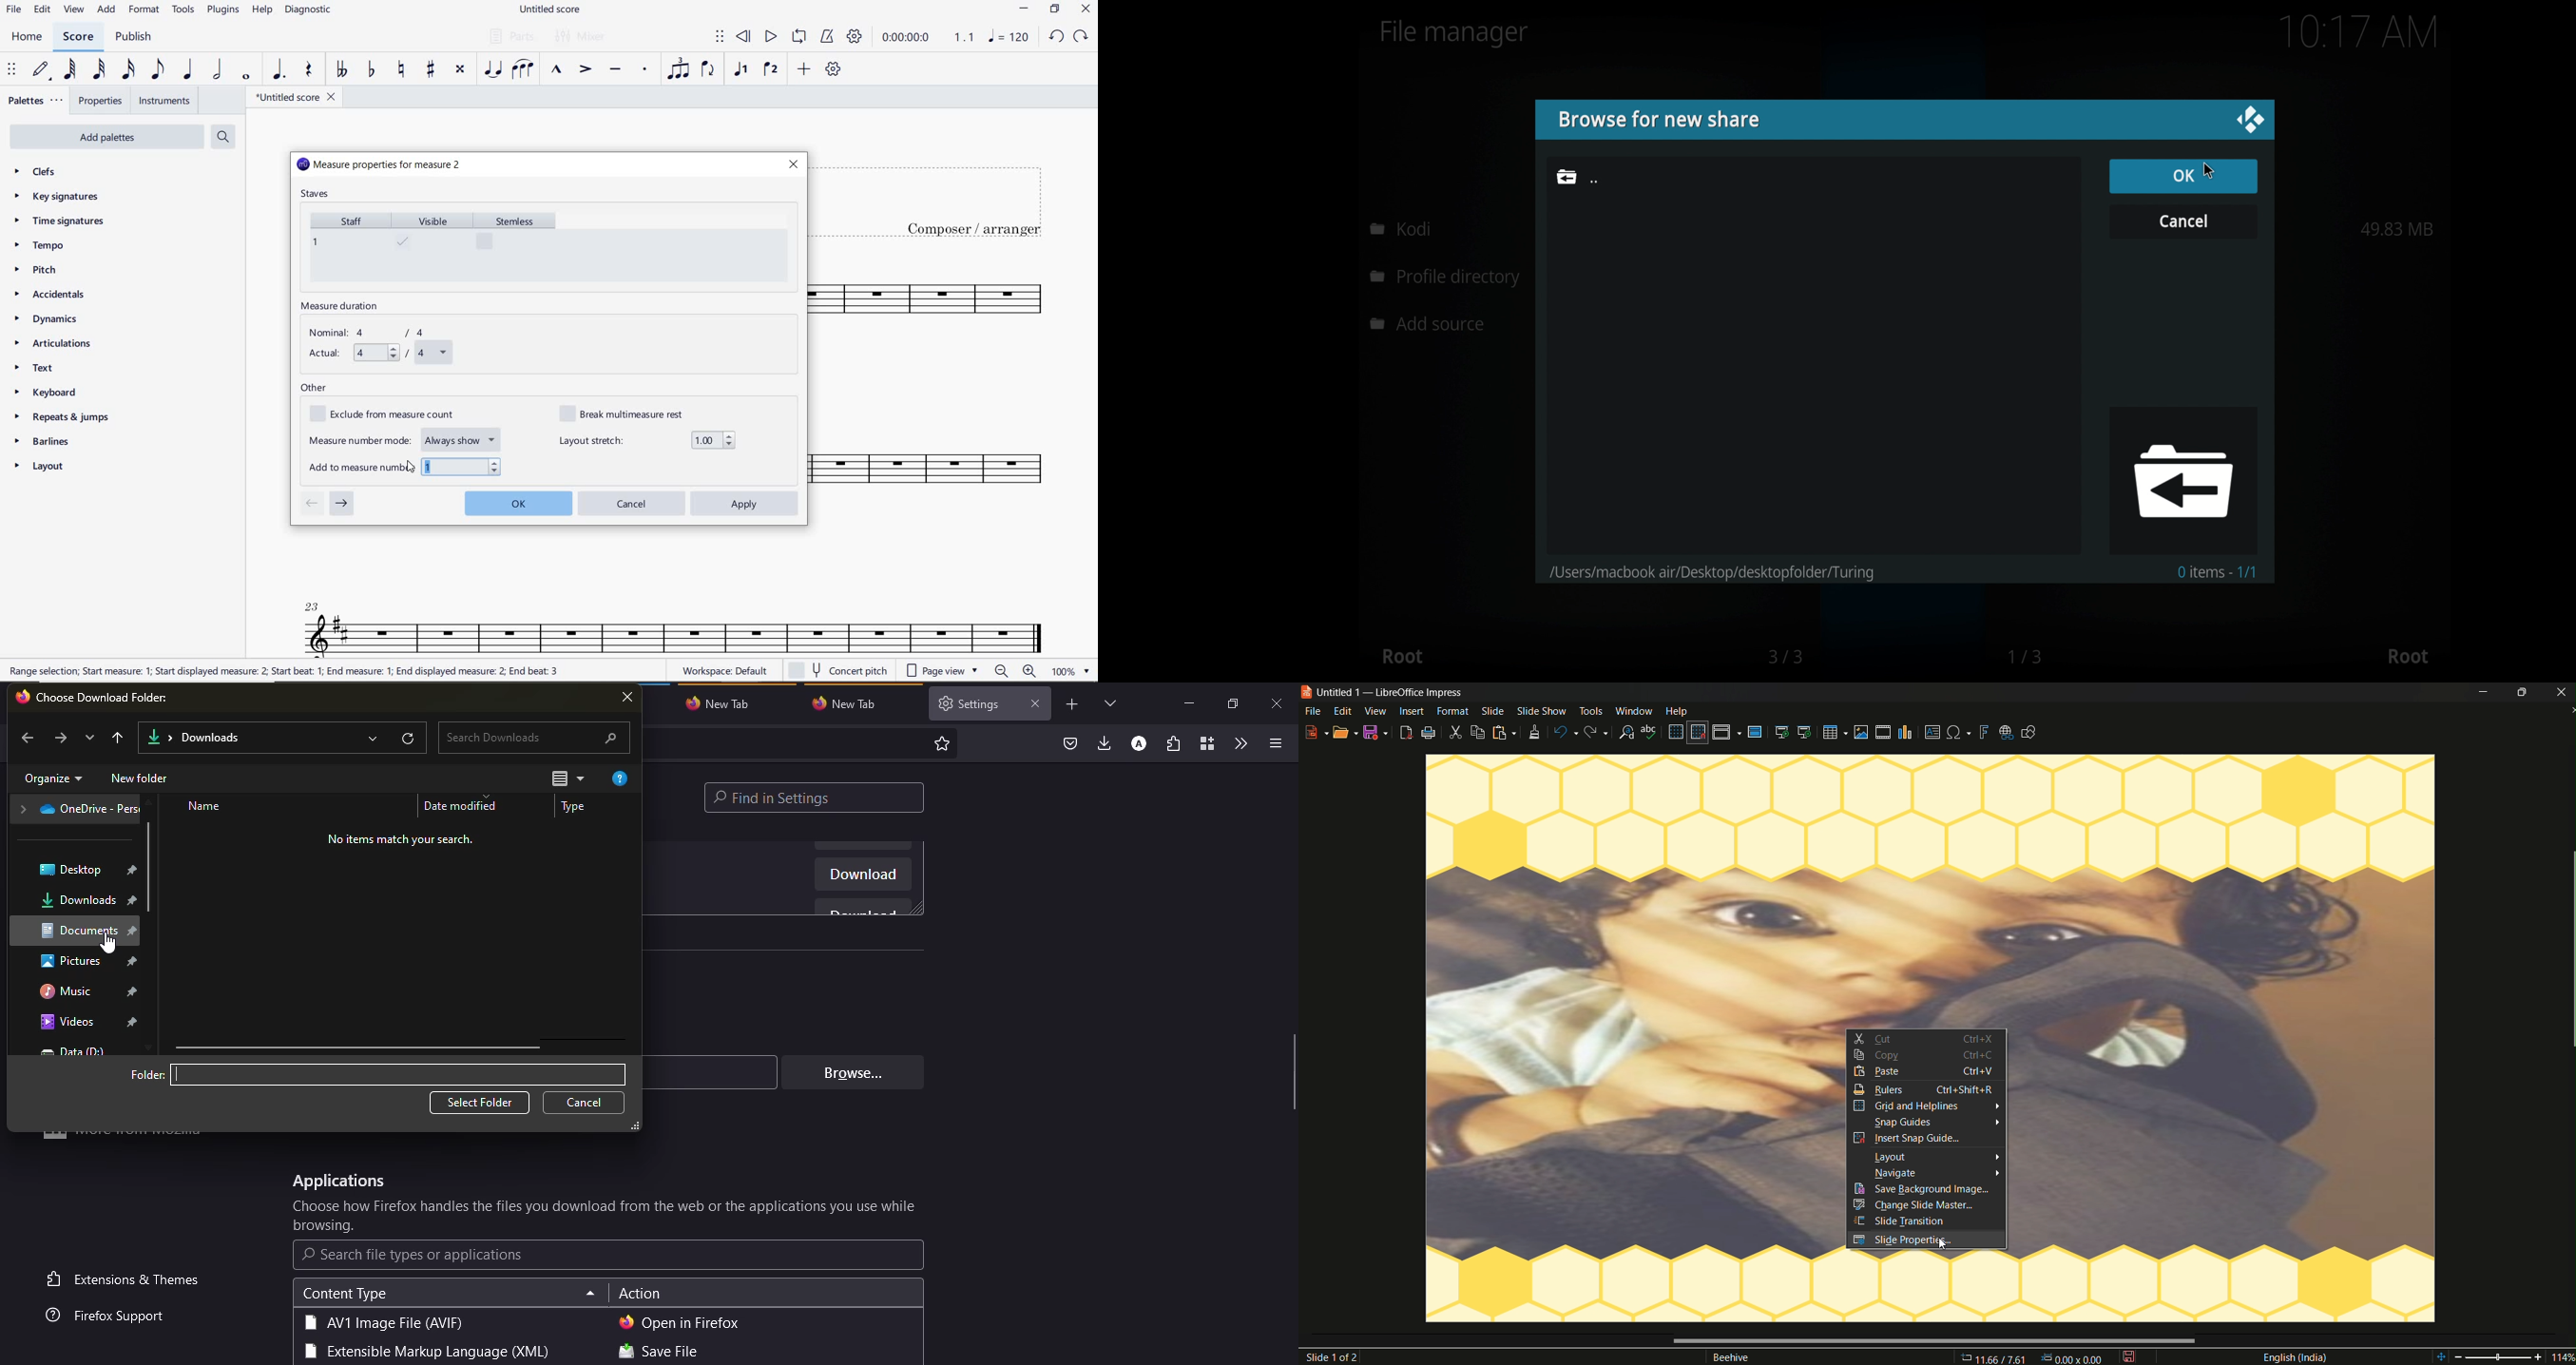  What do you see at coordinates (1932, 731) in the screenshot?
I see `insert textbox` at bounding box center [1932, 731].